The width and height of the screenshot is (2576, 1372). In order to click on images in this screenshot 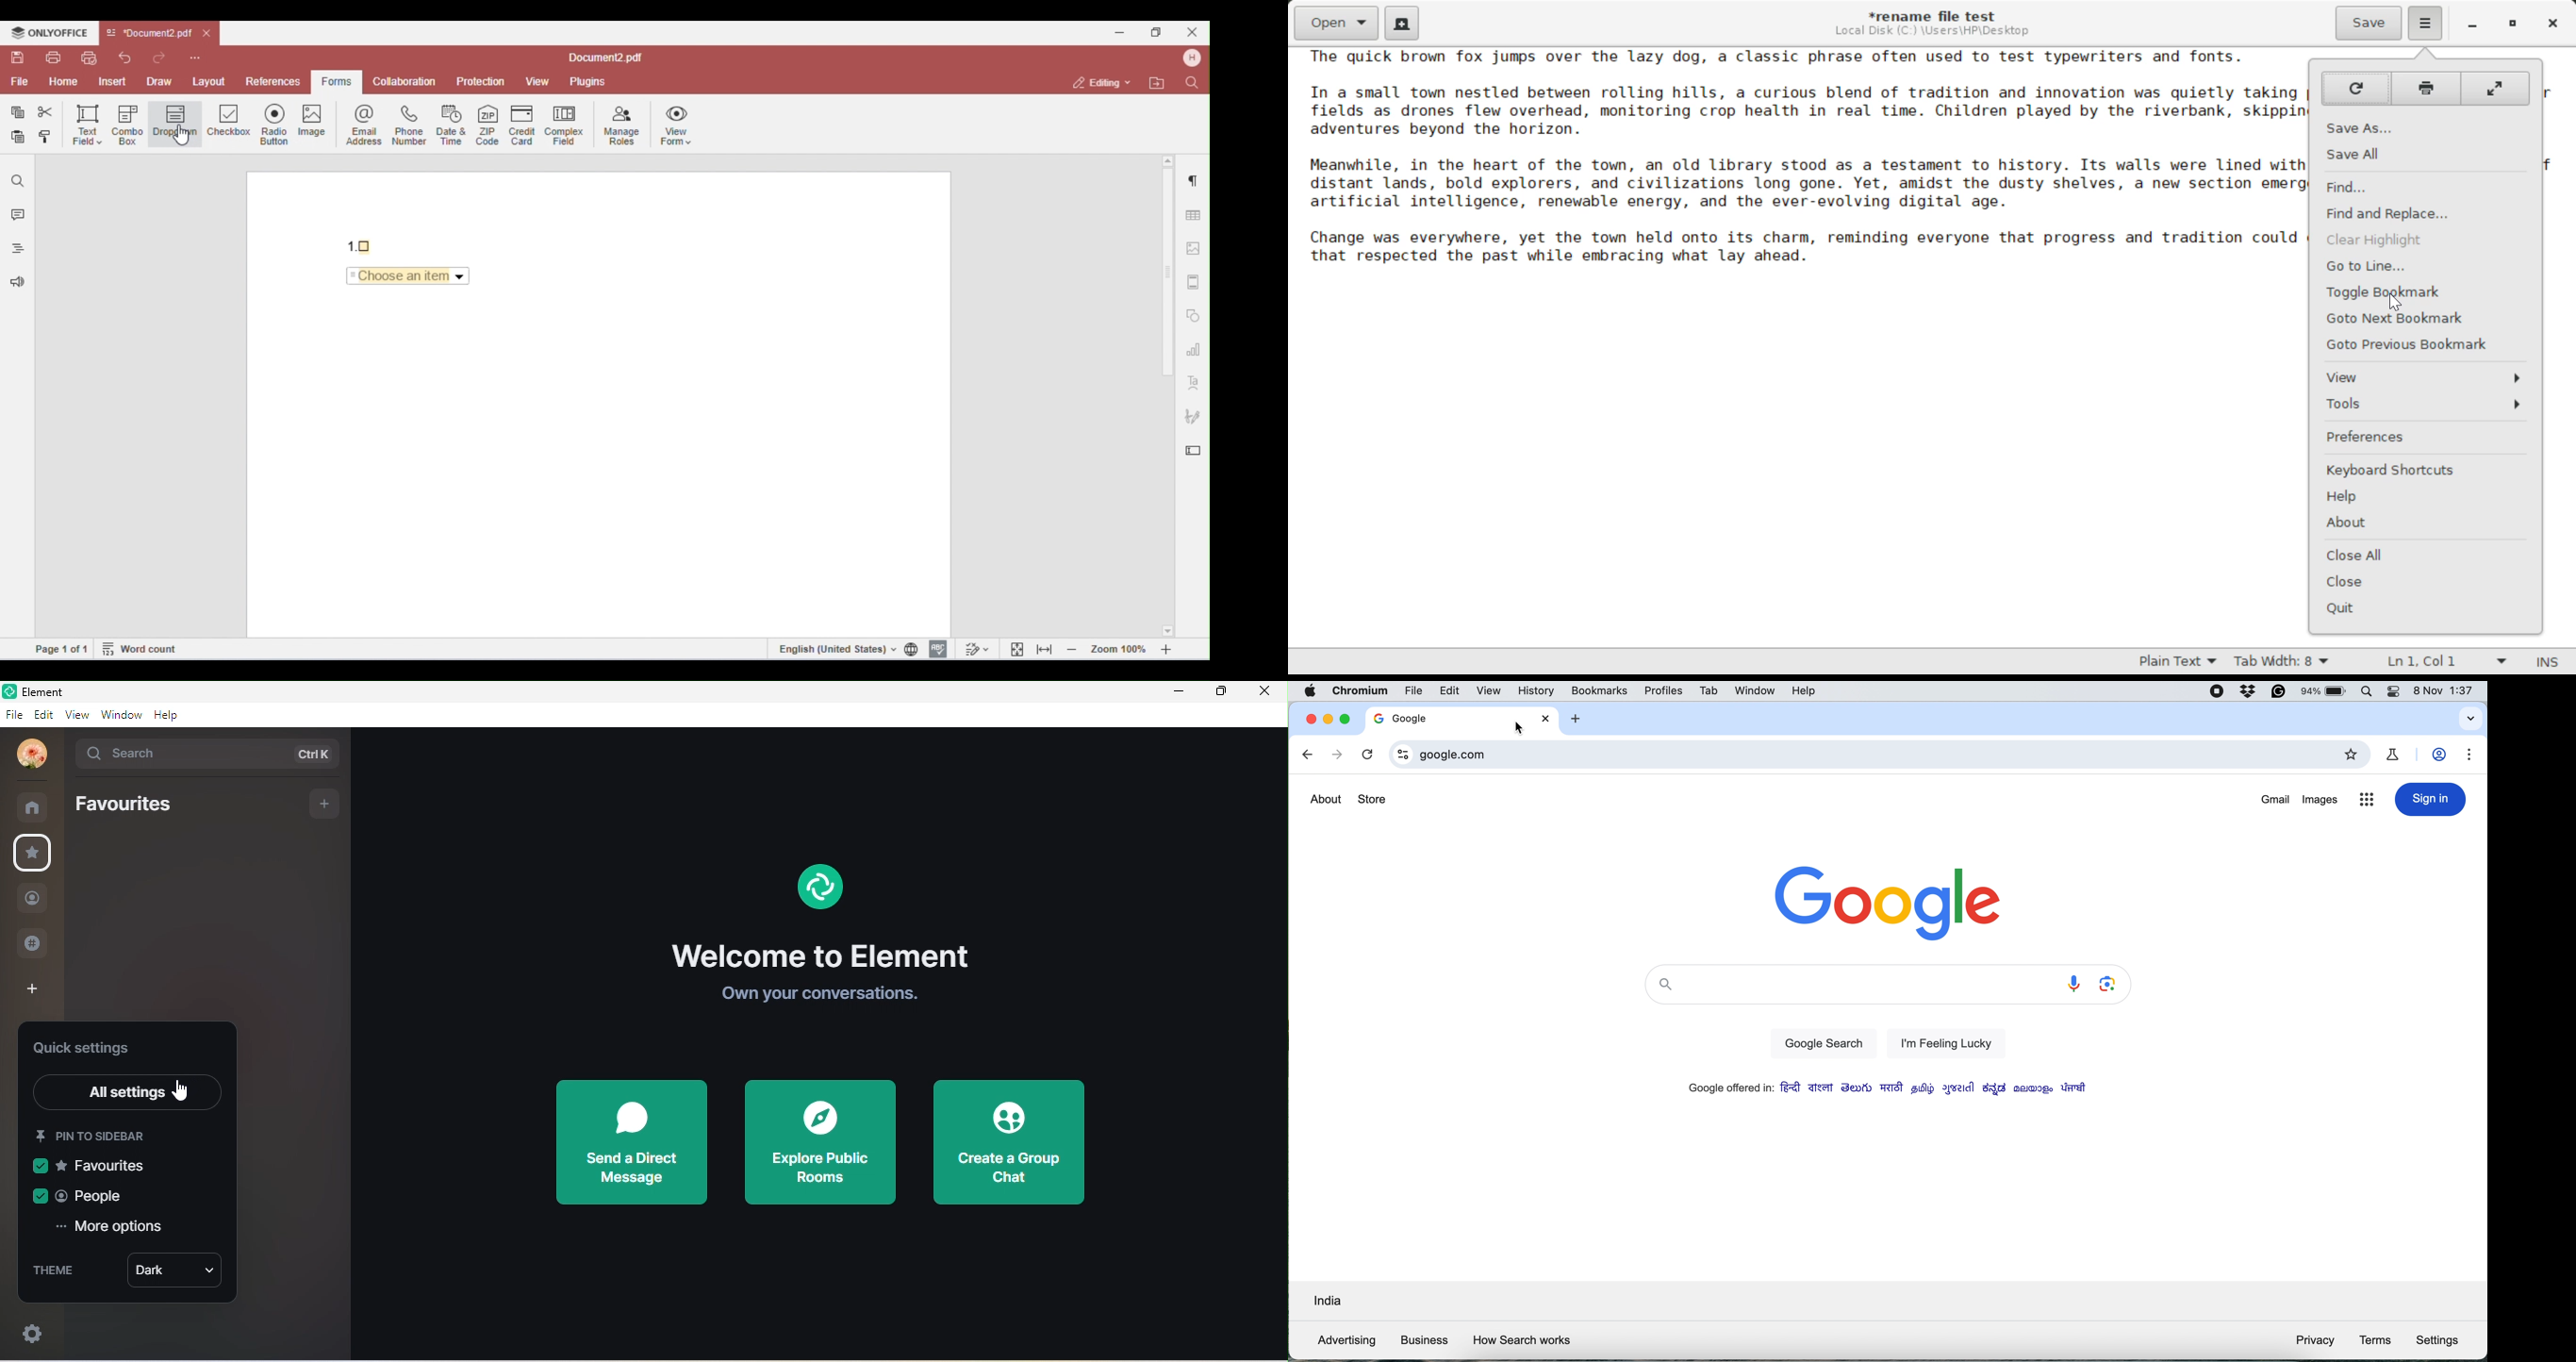, I will do `click(2320, 802)`.